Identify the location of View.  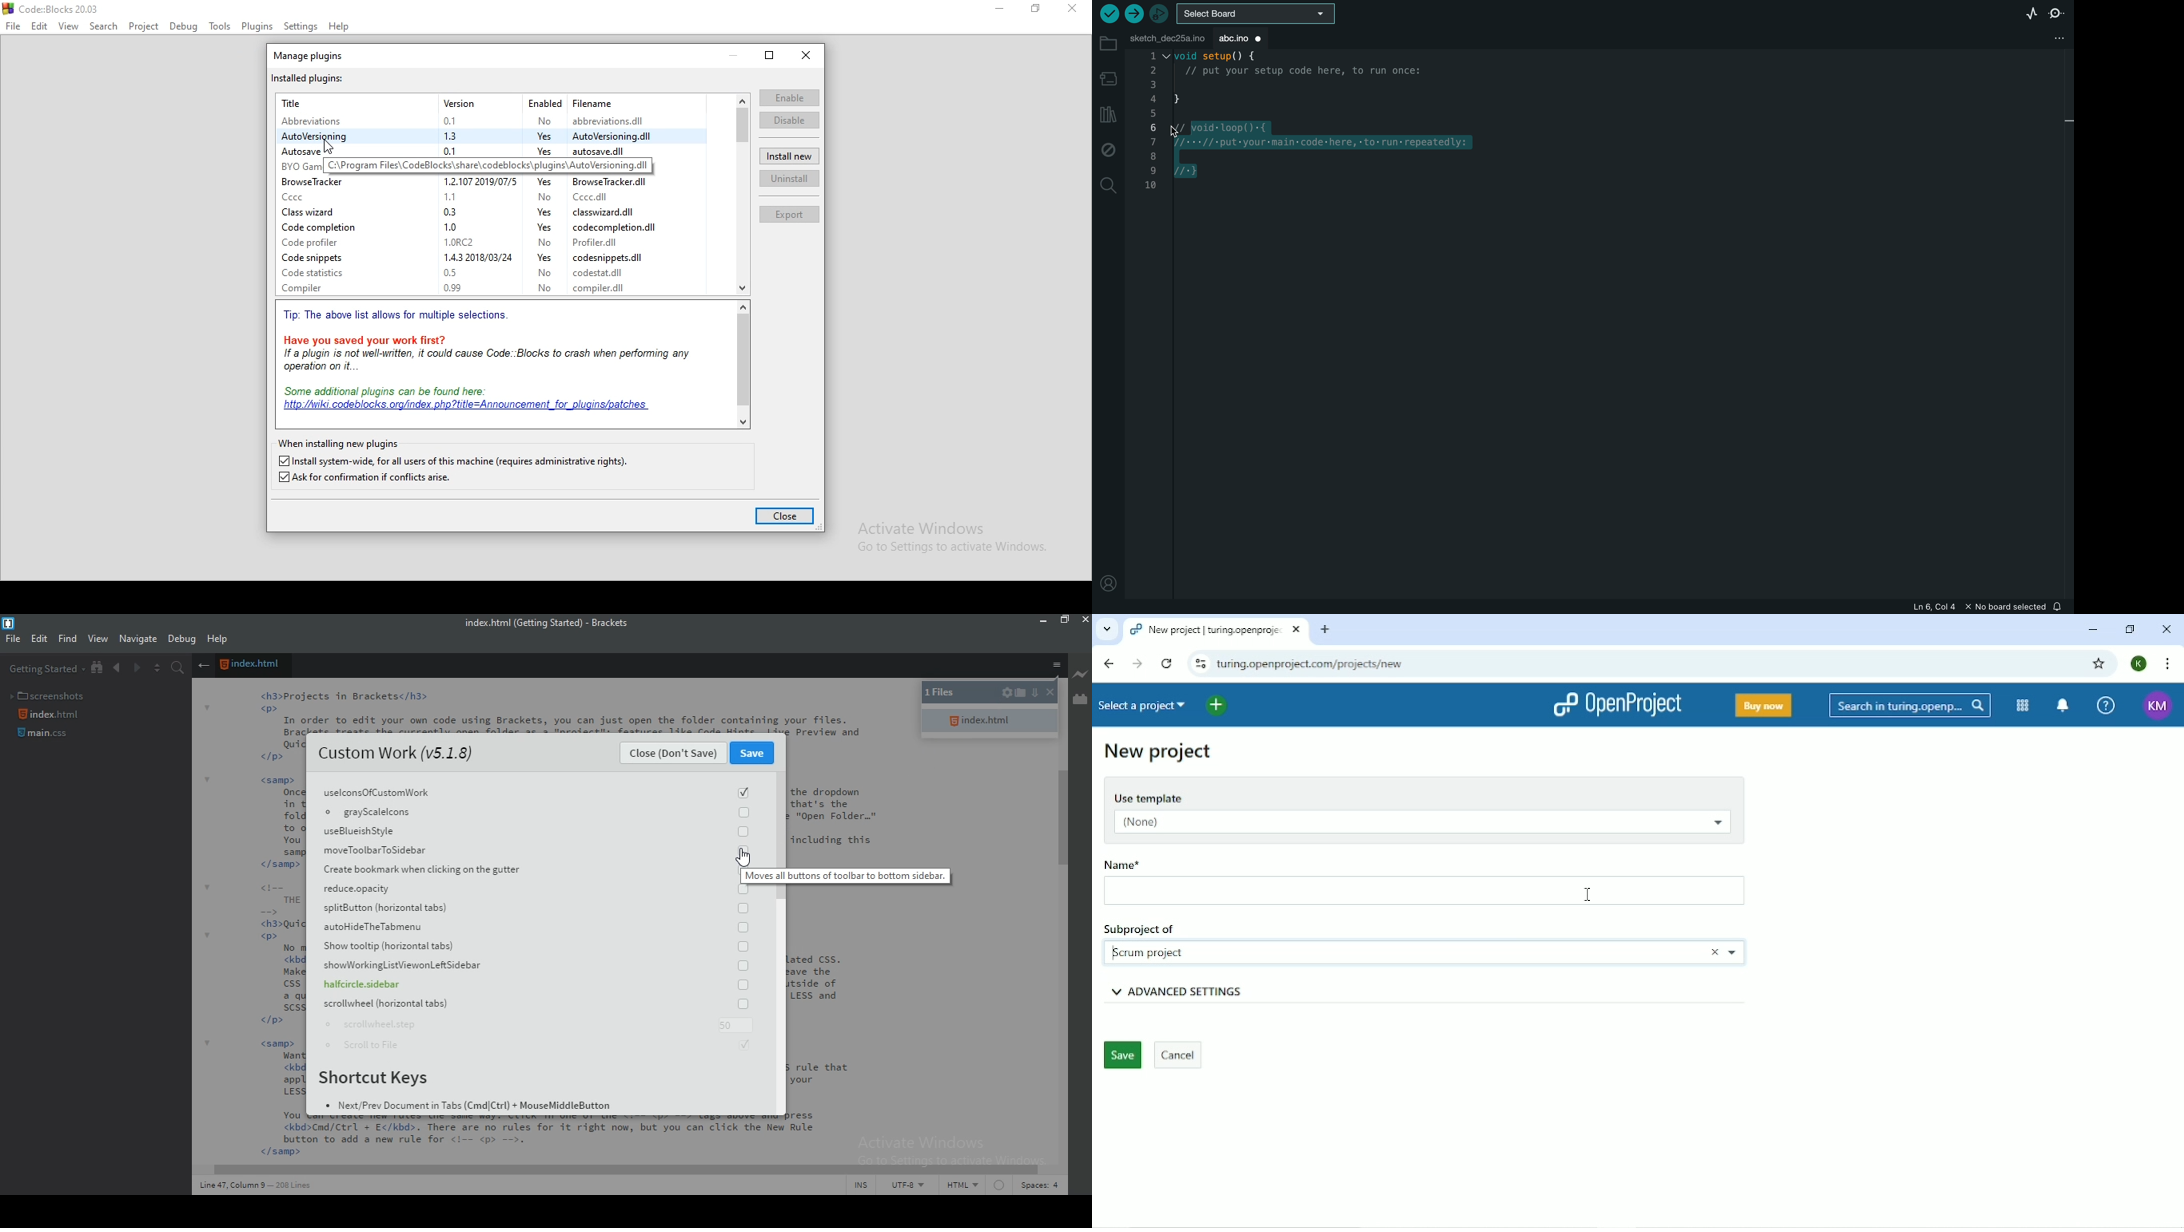
(68, 26).